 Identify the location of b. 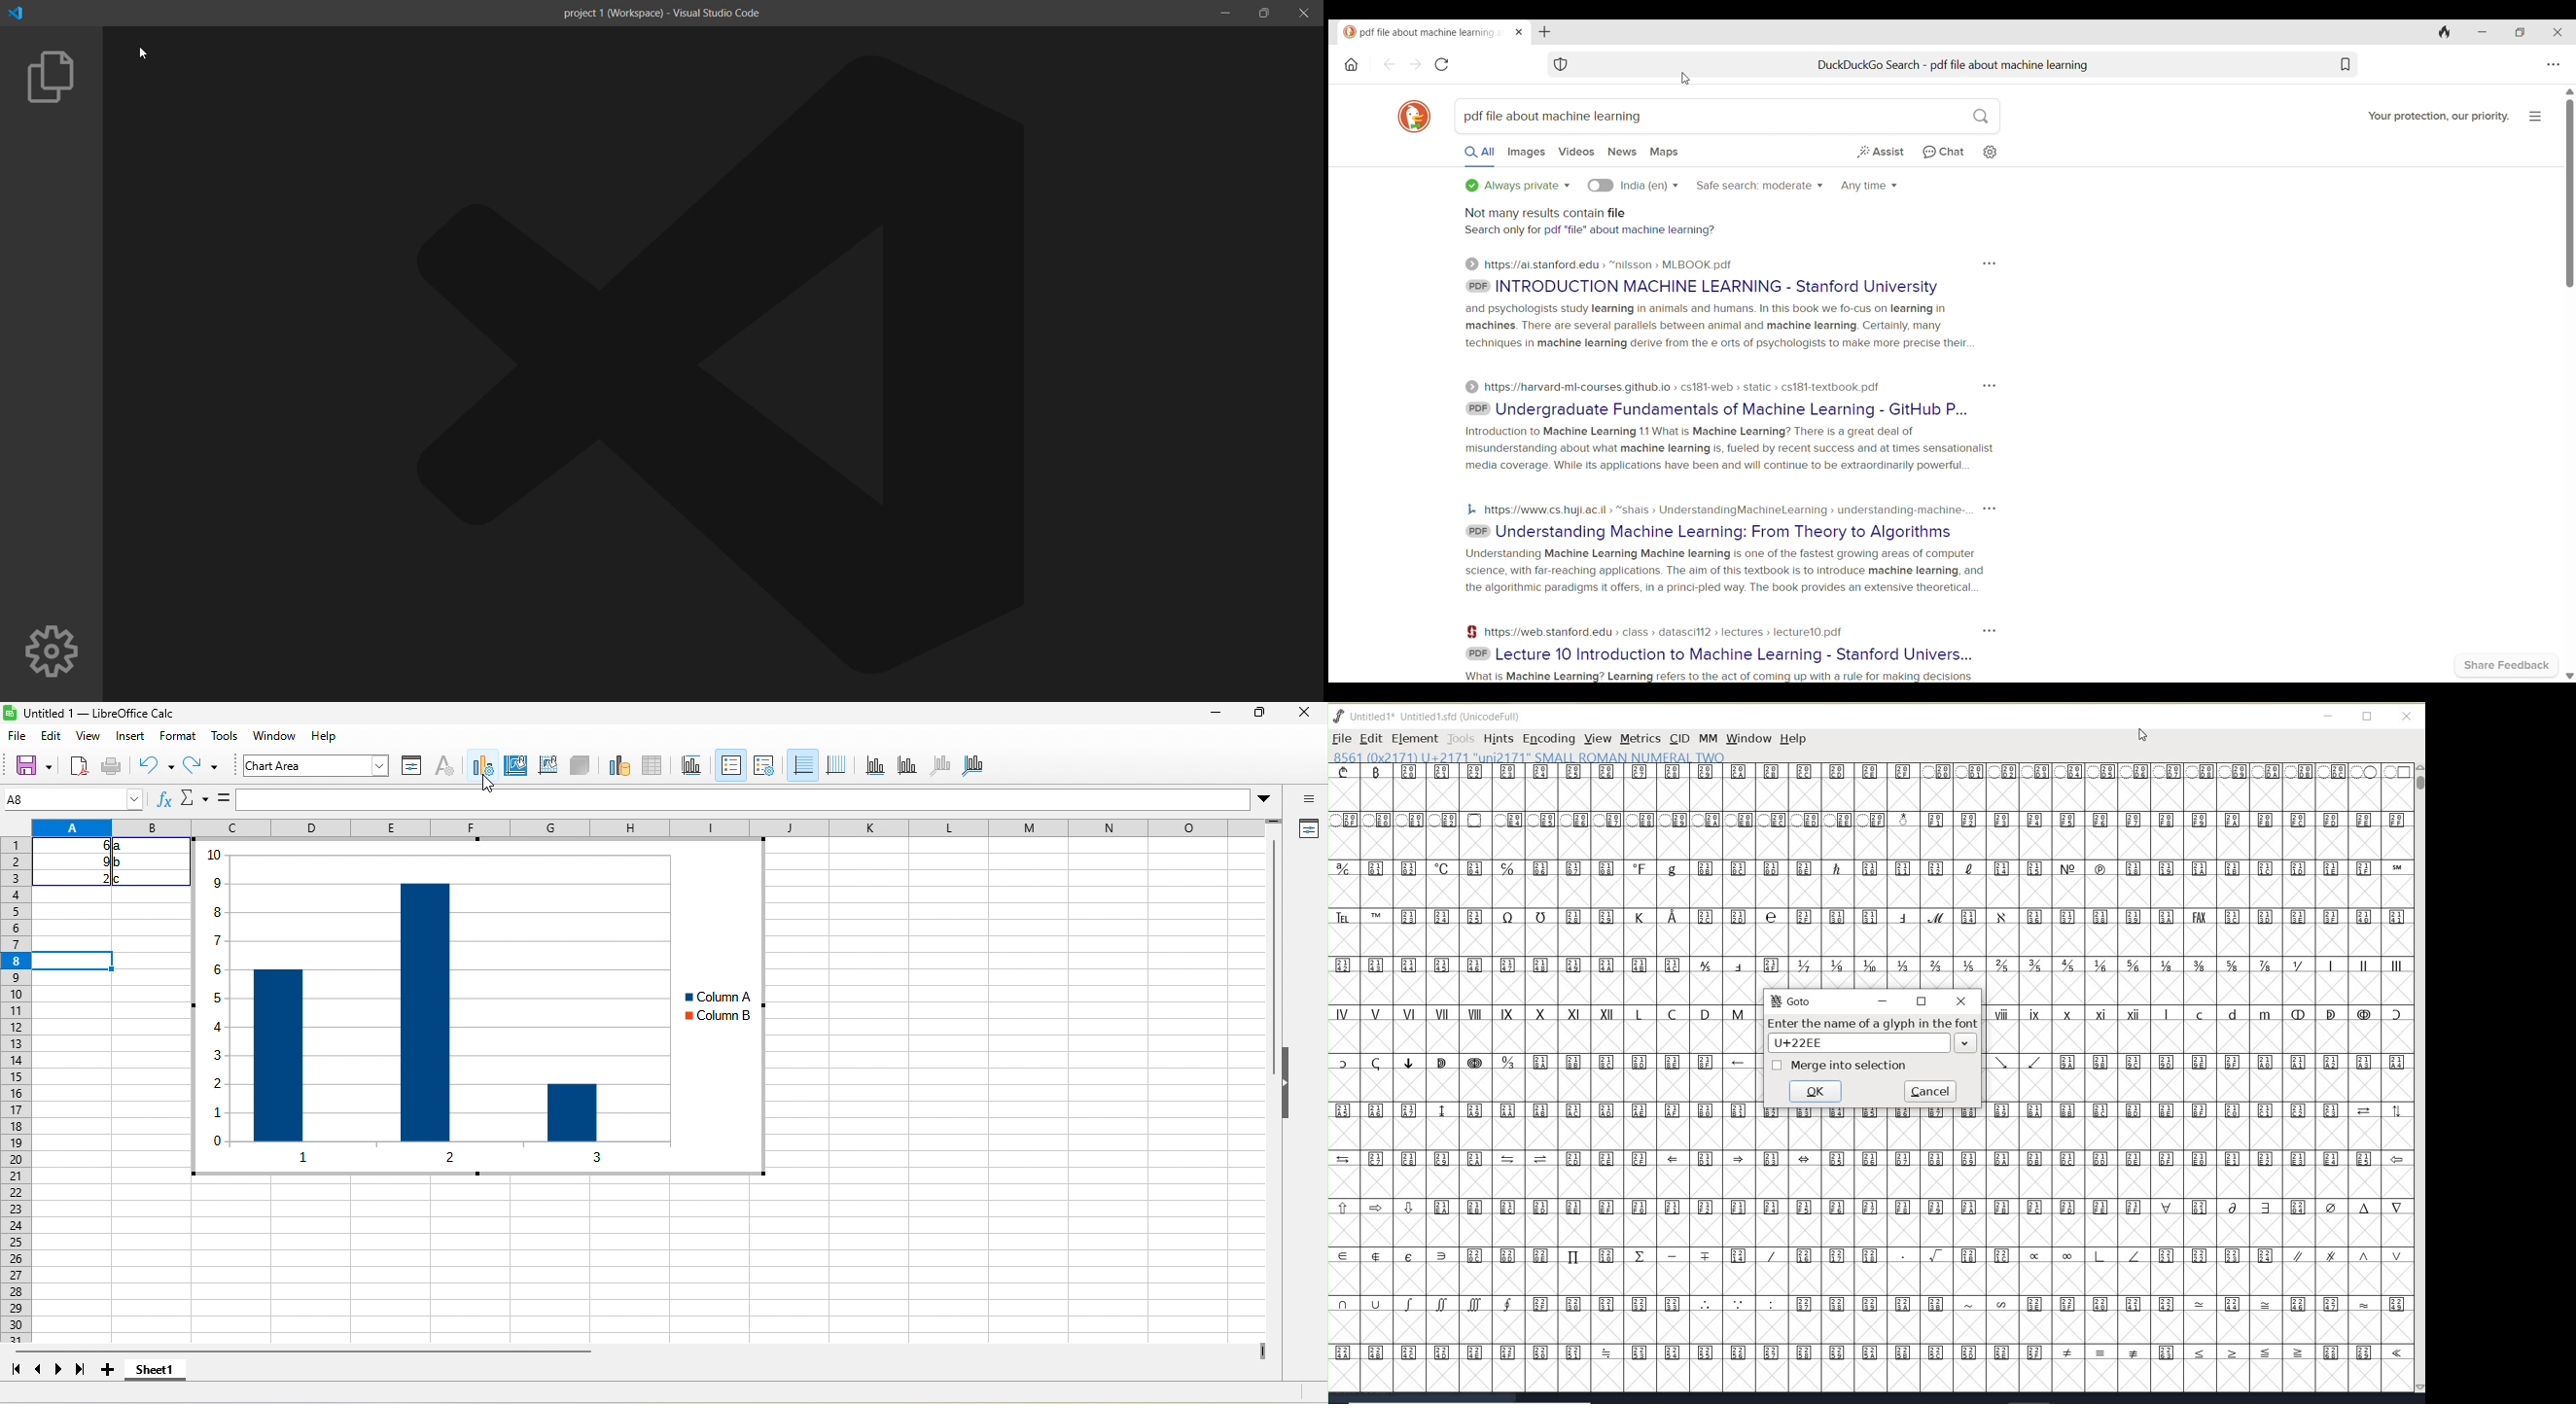
(120, 863).